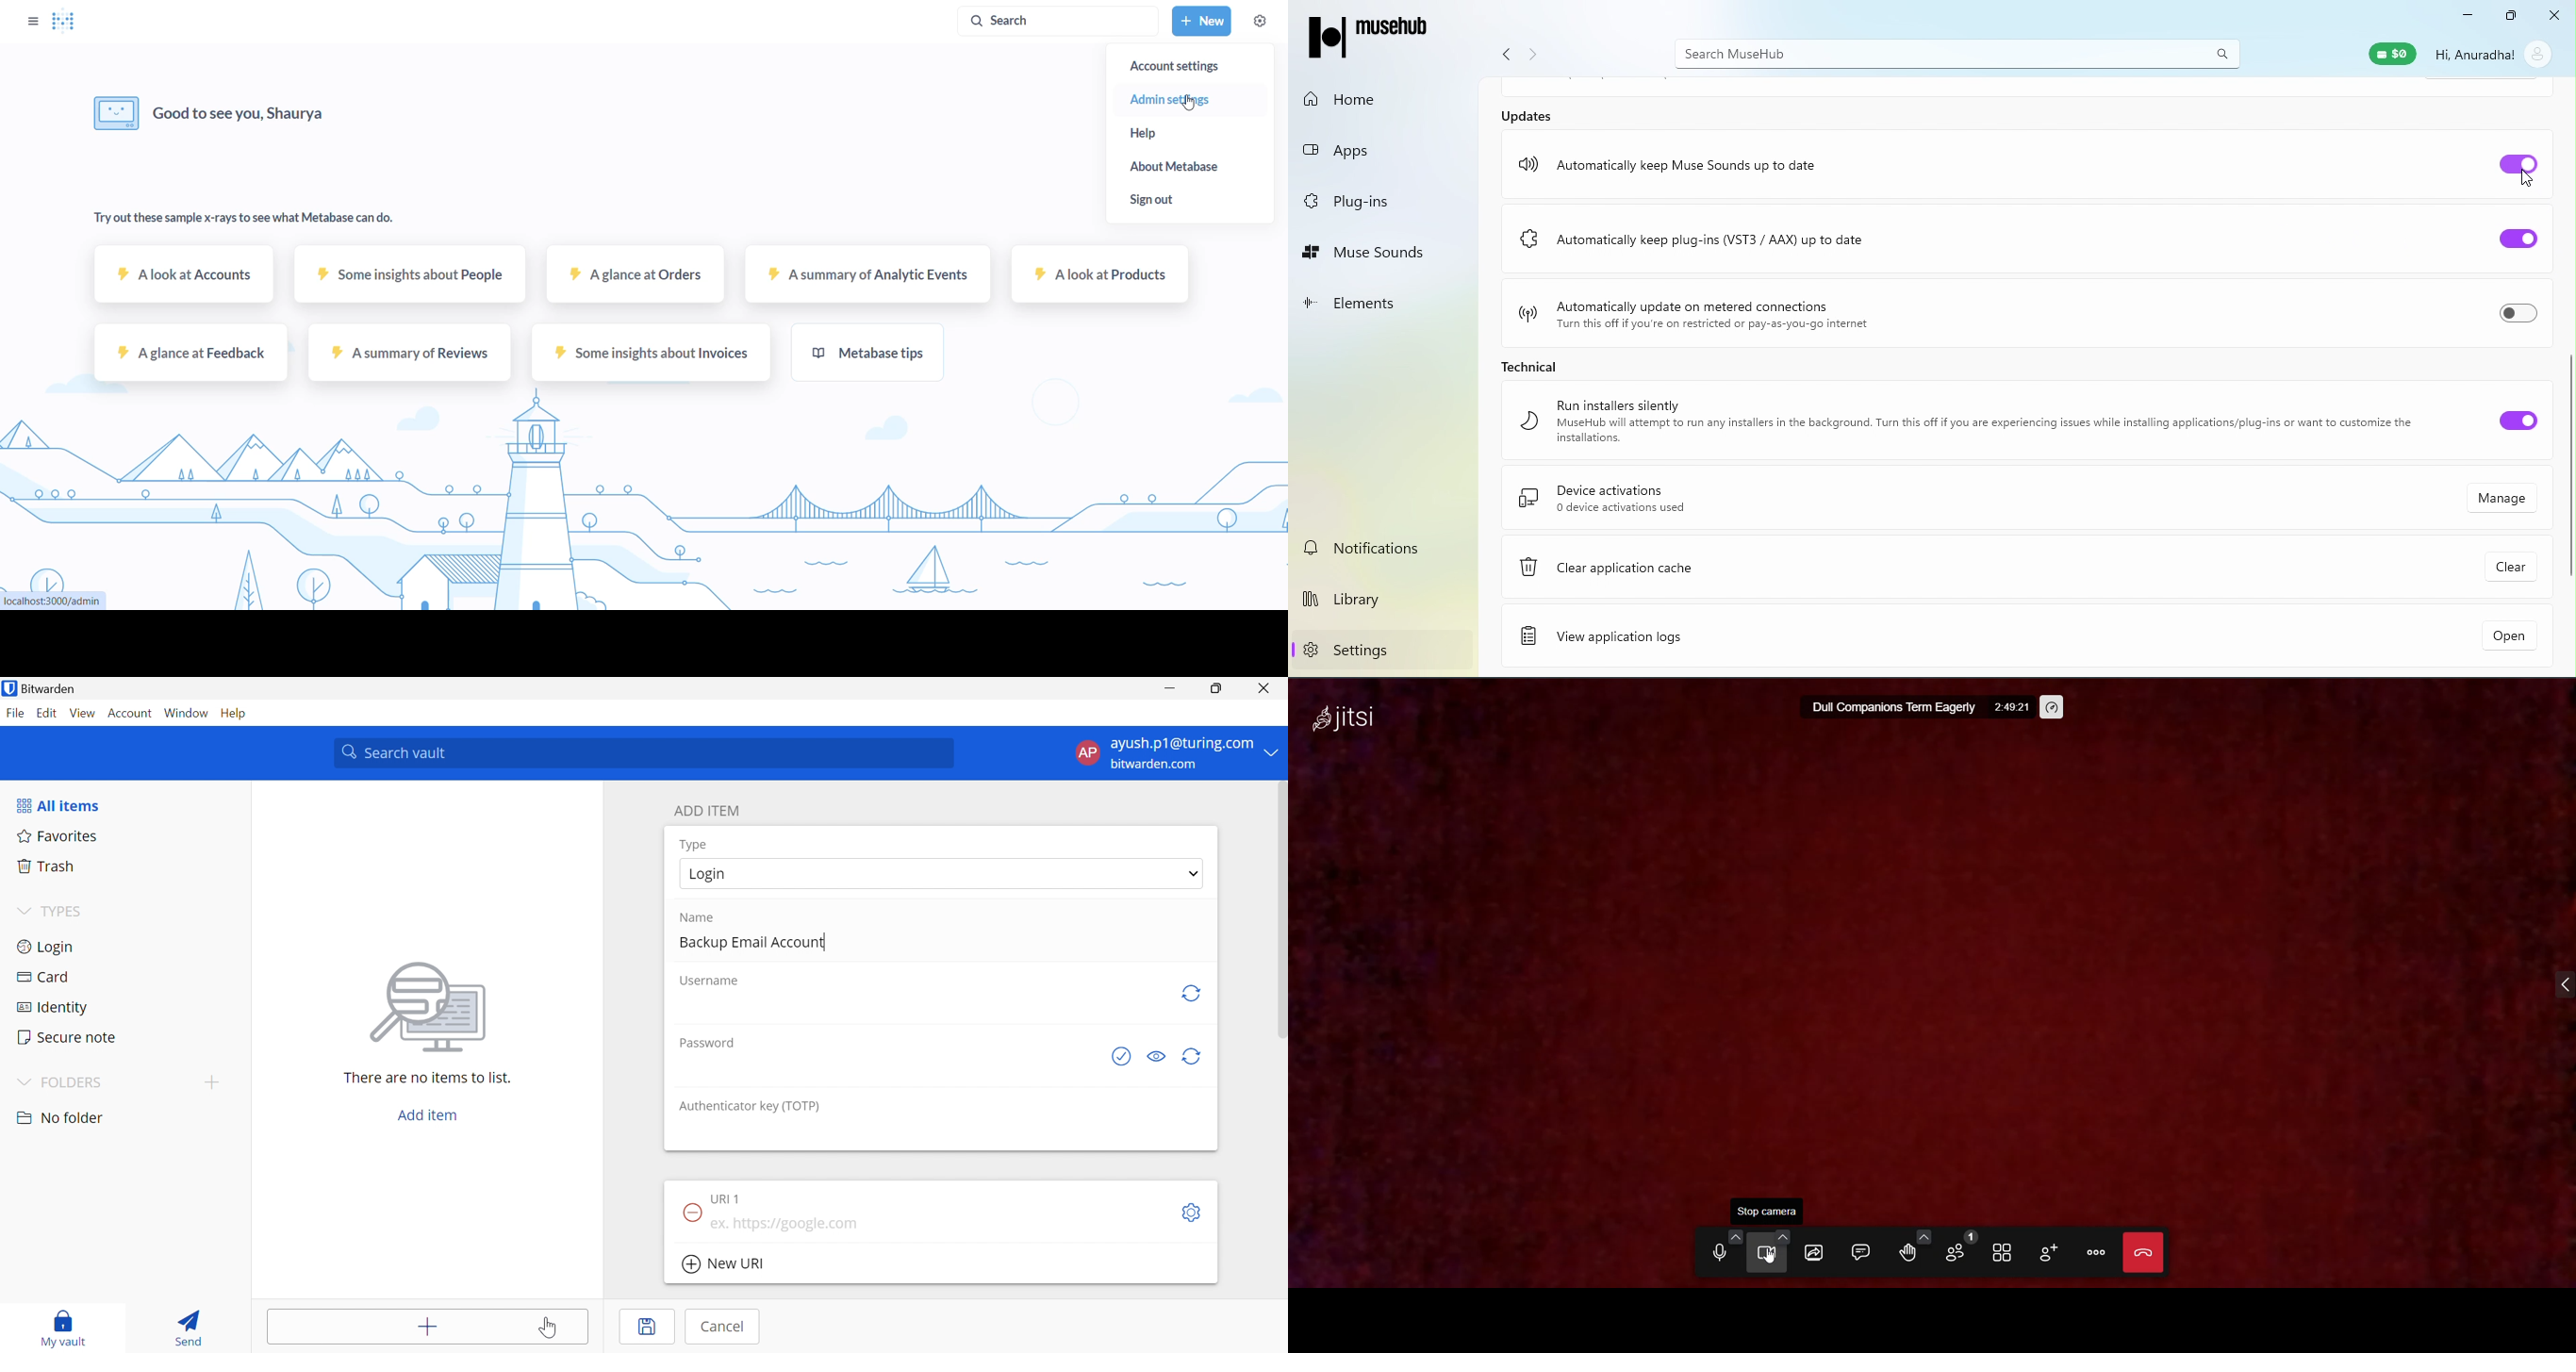 The image size is (2576, 1372). I want to click on Edit, so click(47, 713).